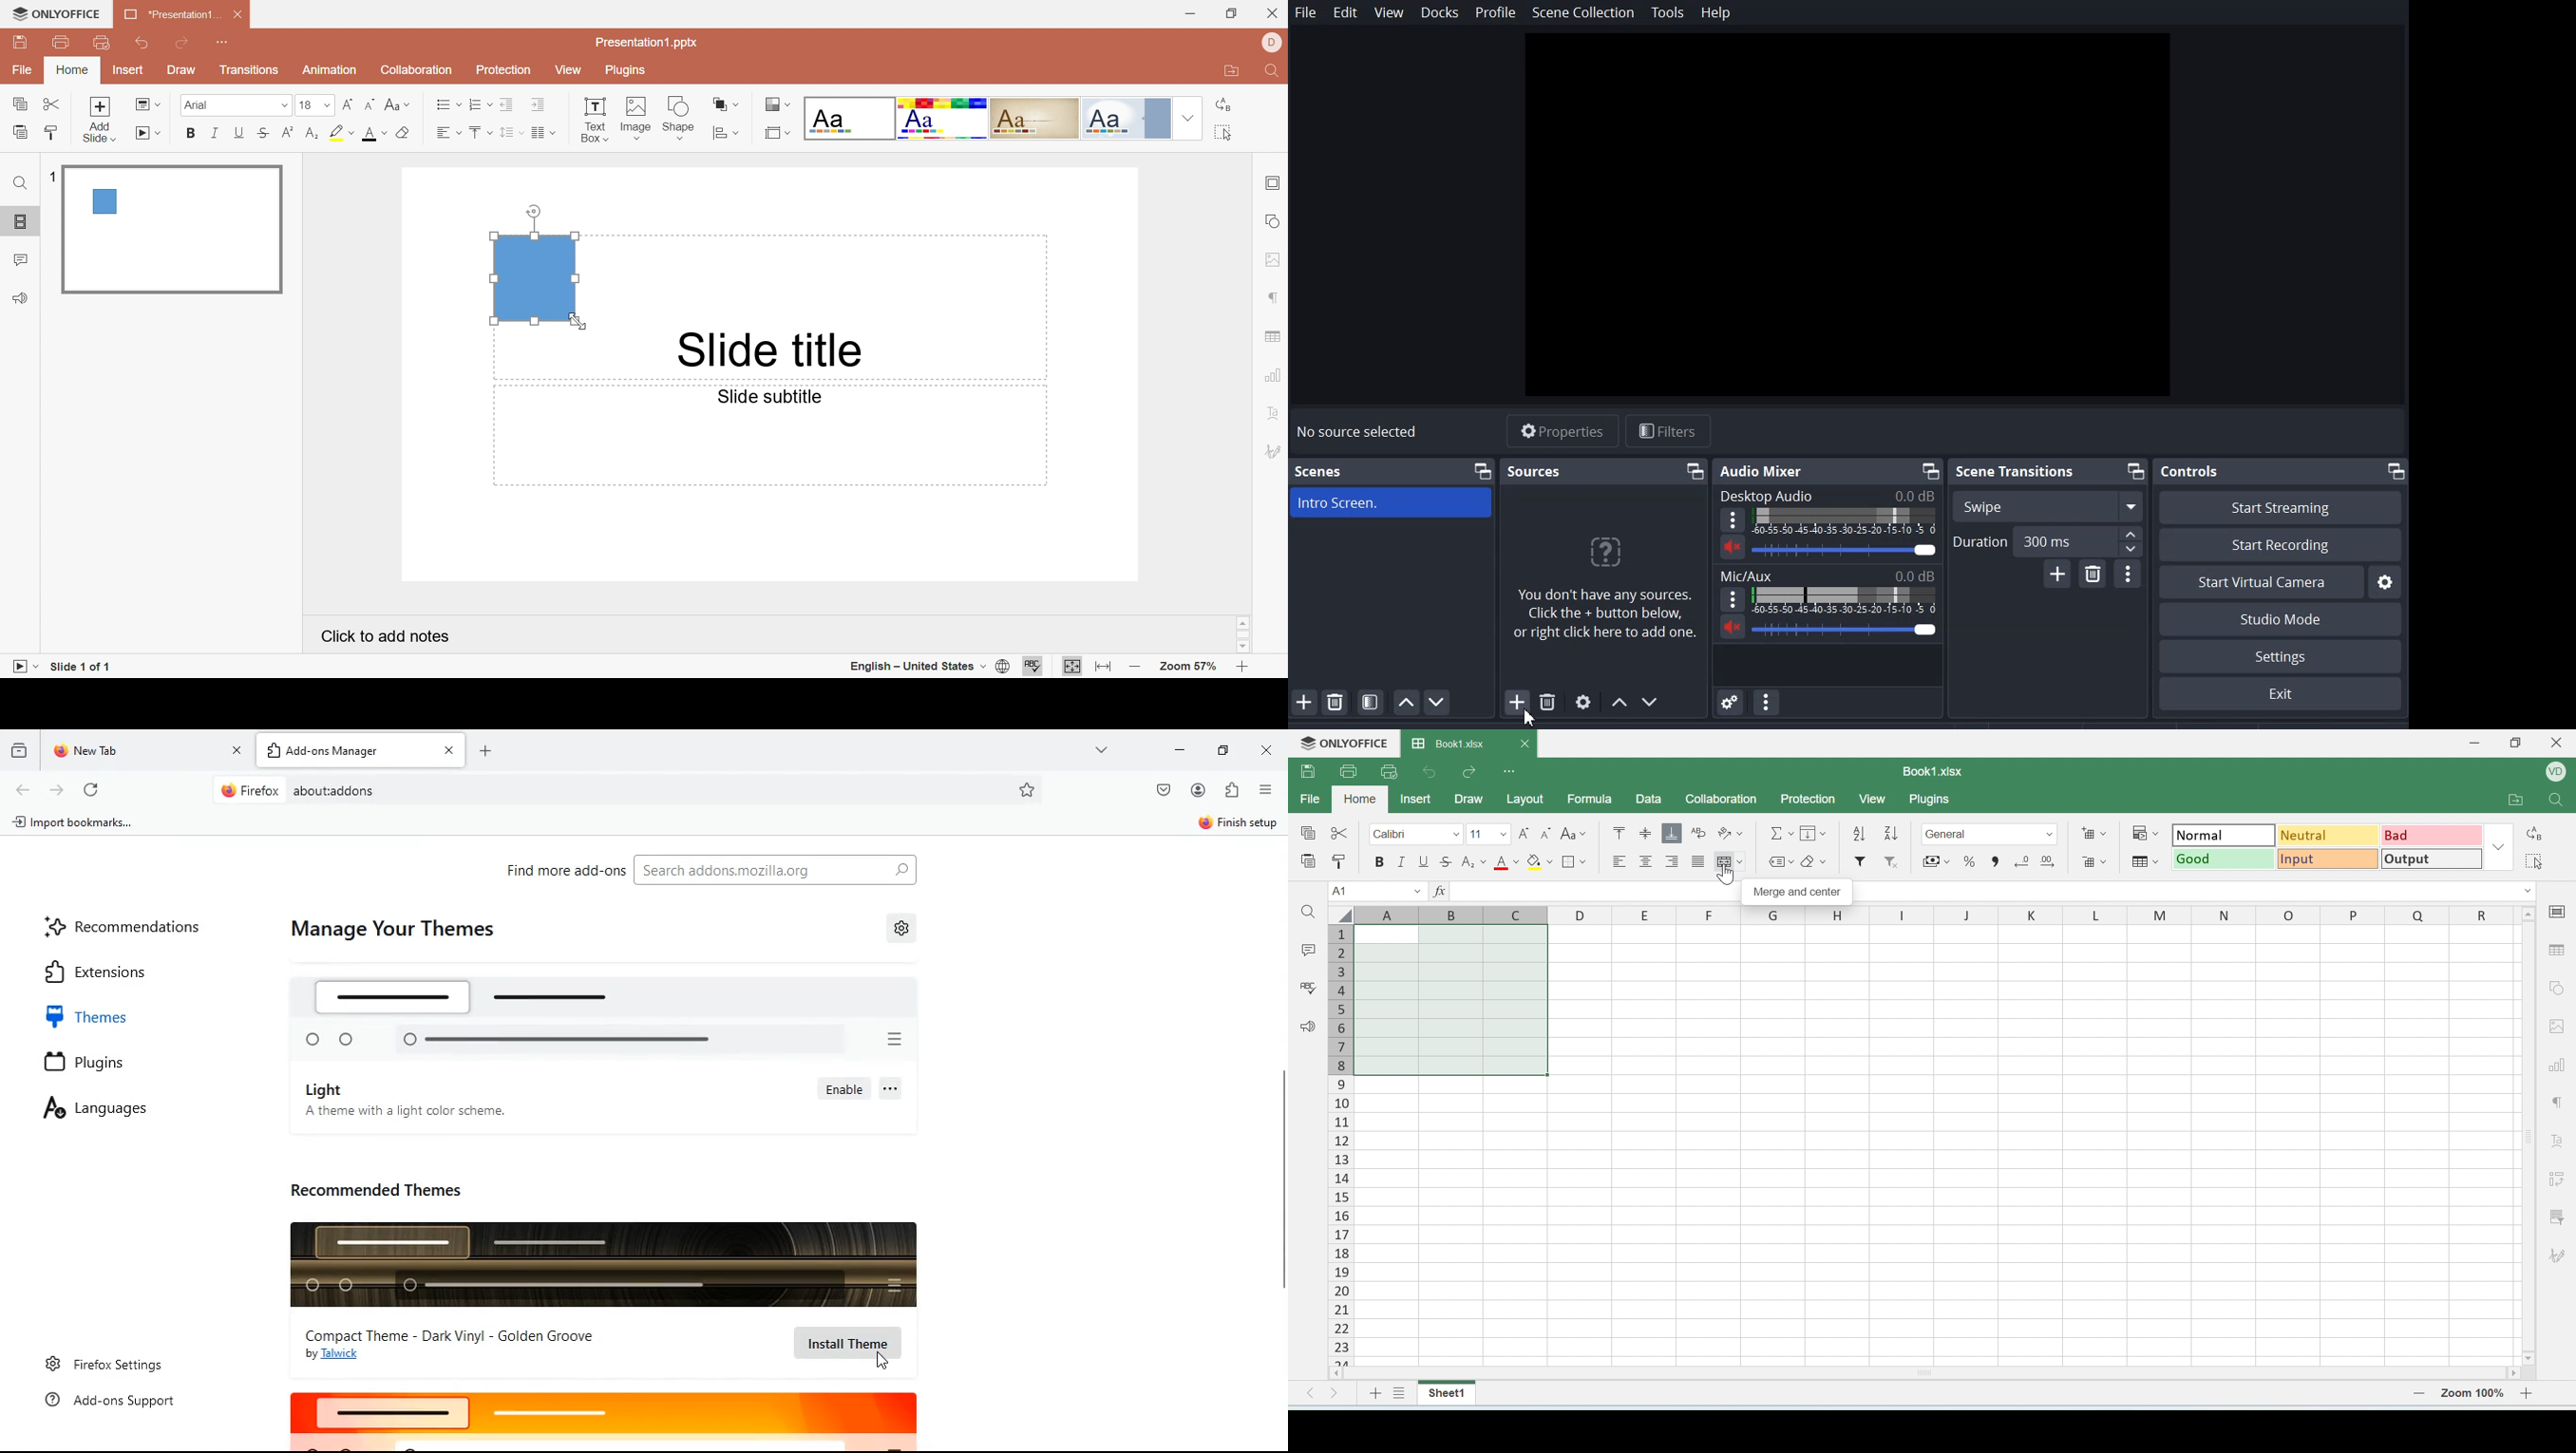  What do you see at coordinates (143, 43) in the screenshot?
I see `Undo` at bounding box center [143, 43].